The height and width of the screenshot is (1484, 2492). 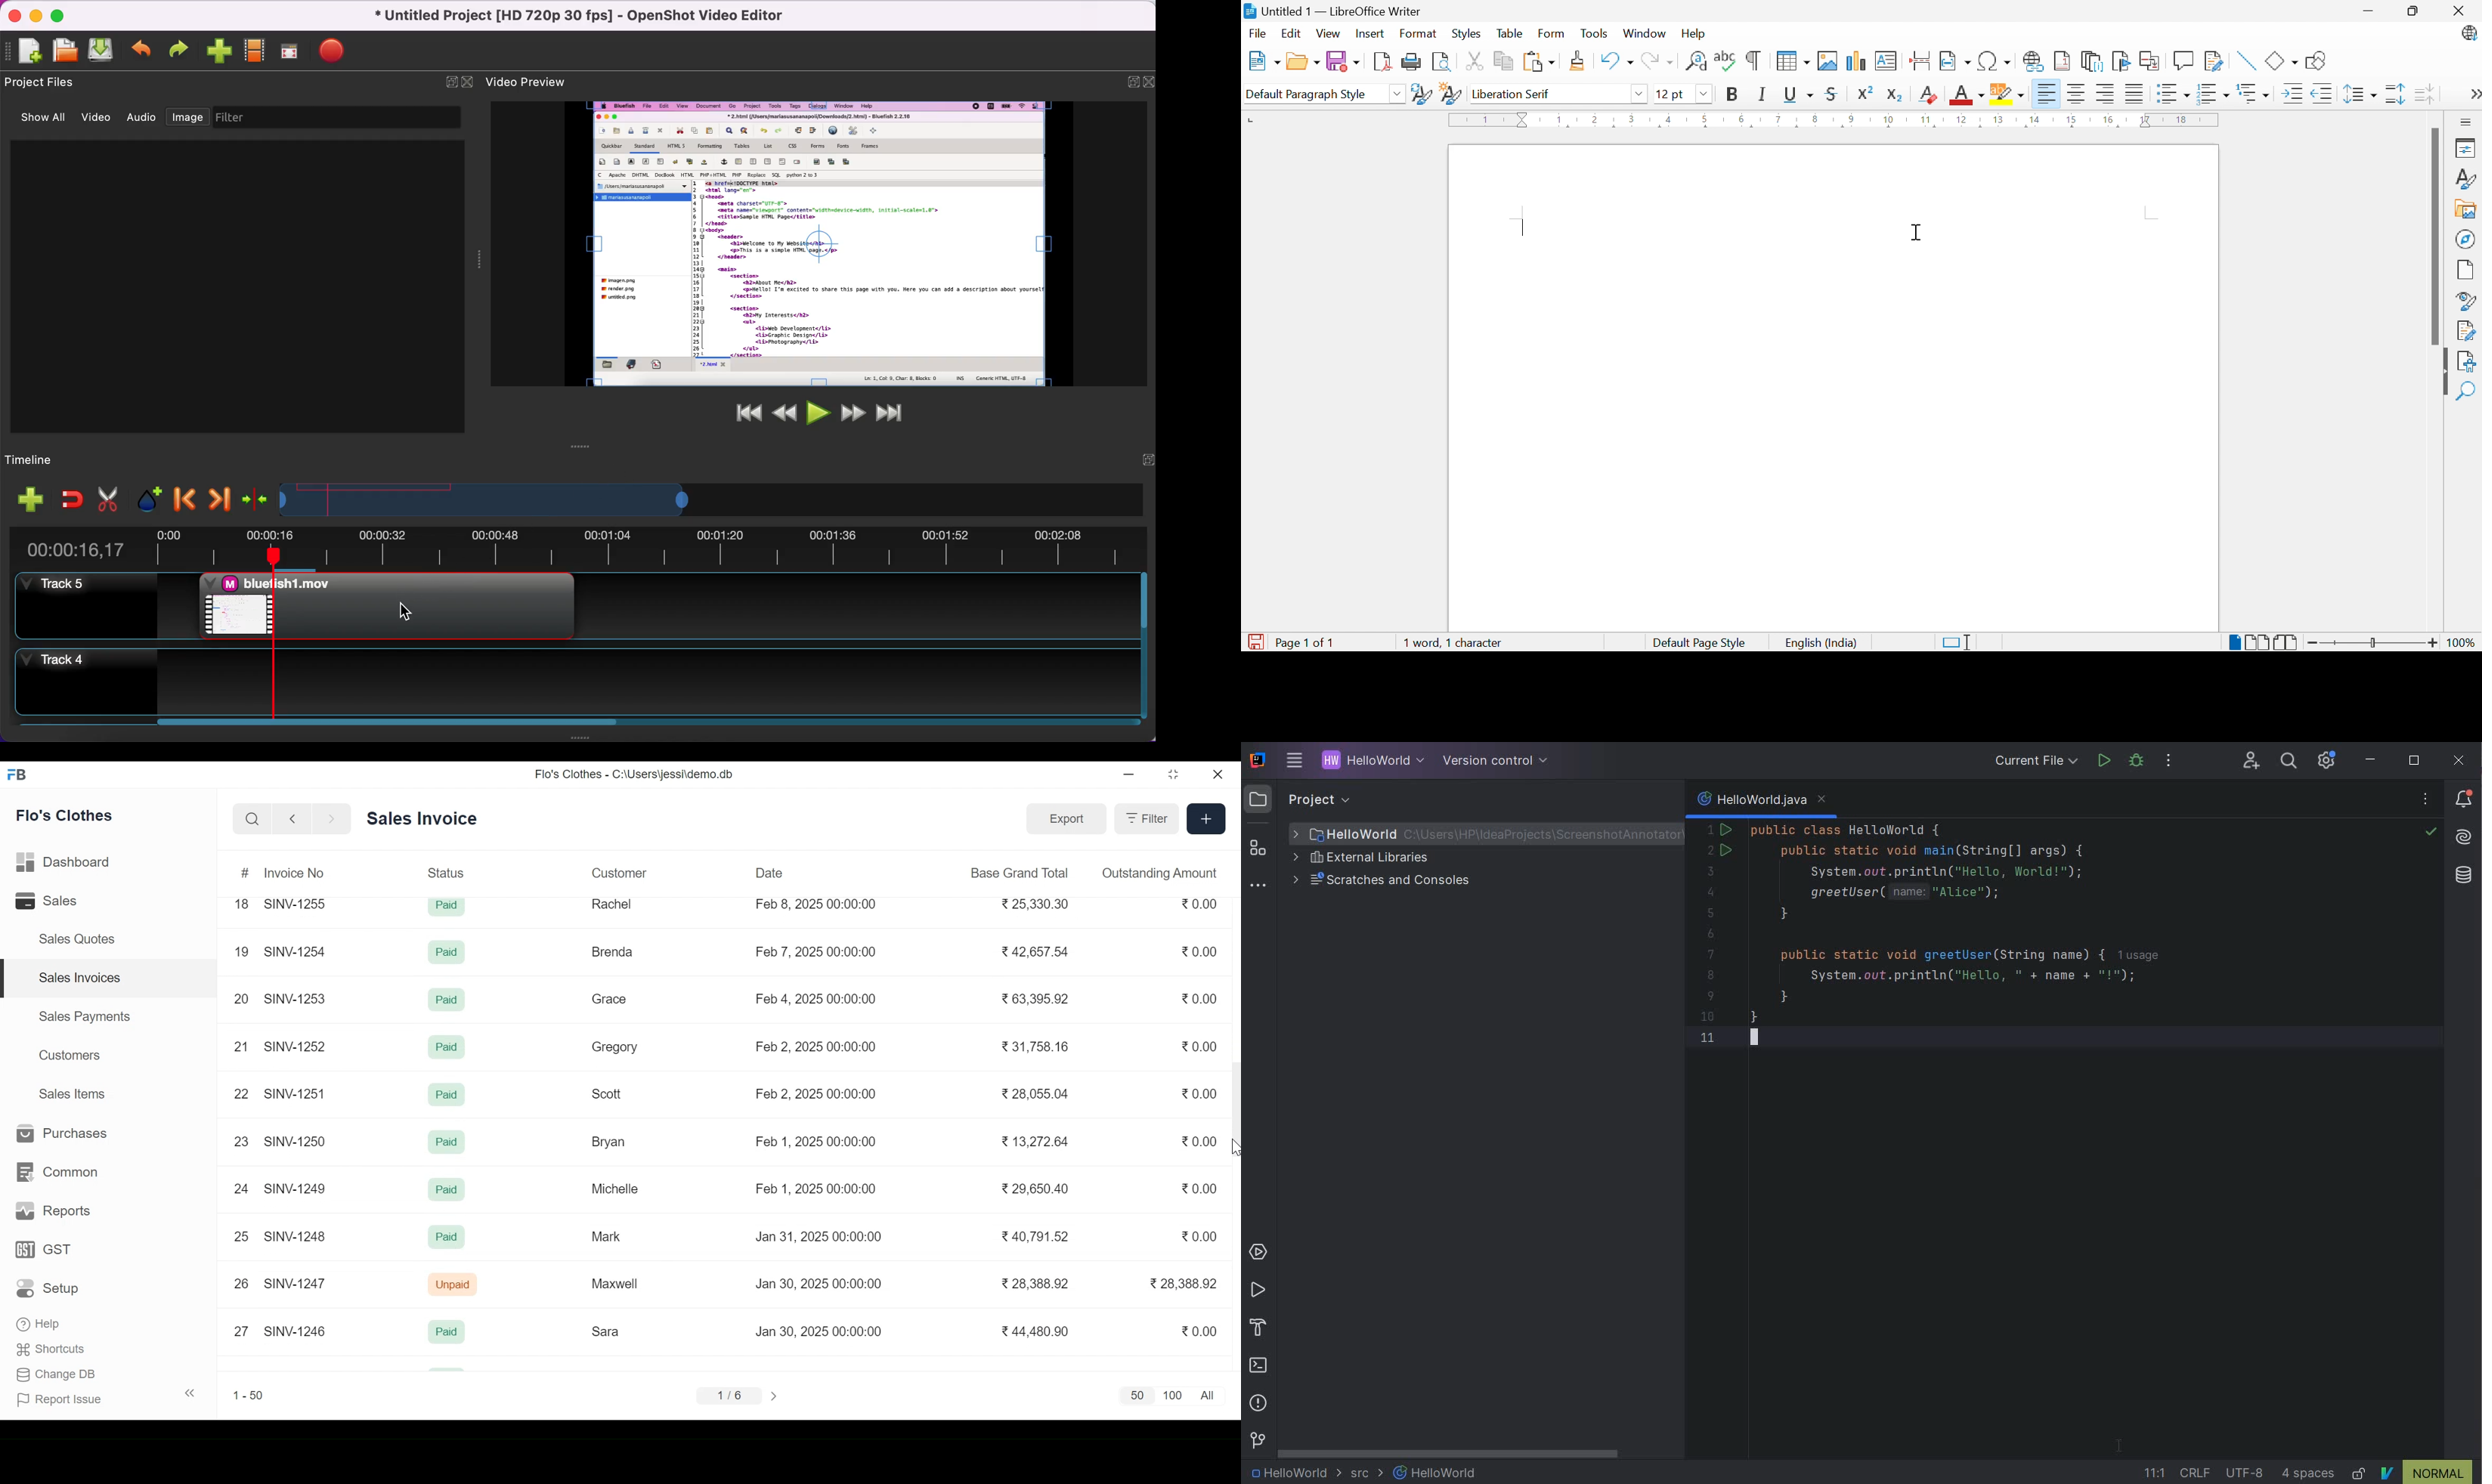 What do you see at coordinates (1173, 1397) in the screenshot?
I see `1100` at bounding box center [1173, 1397].